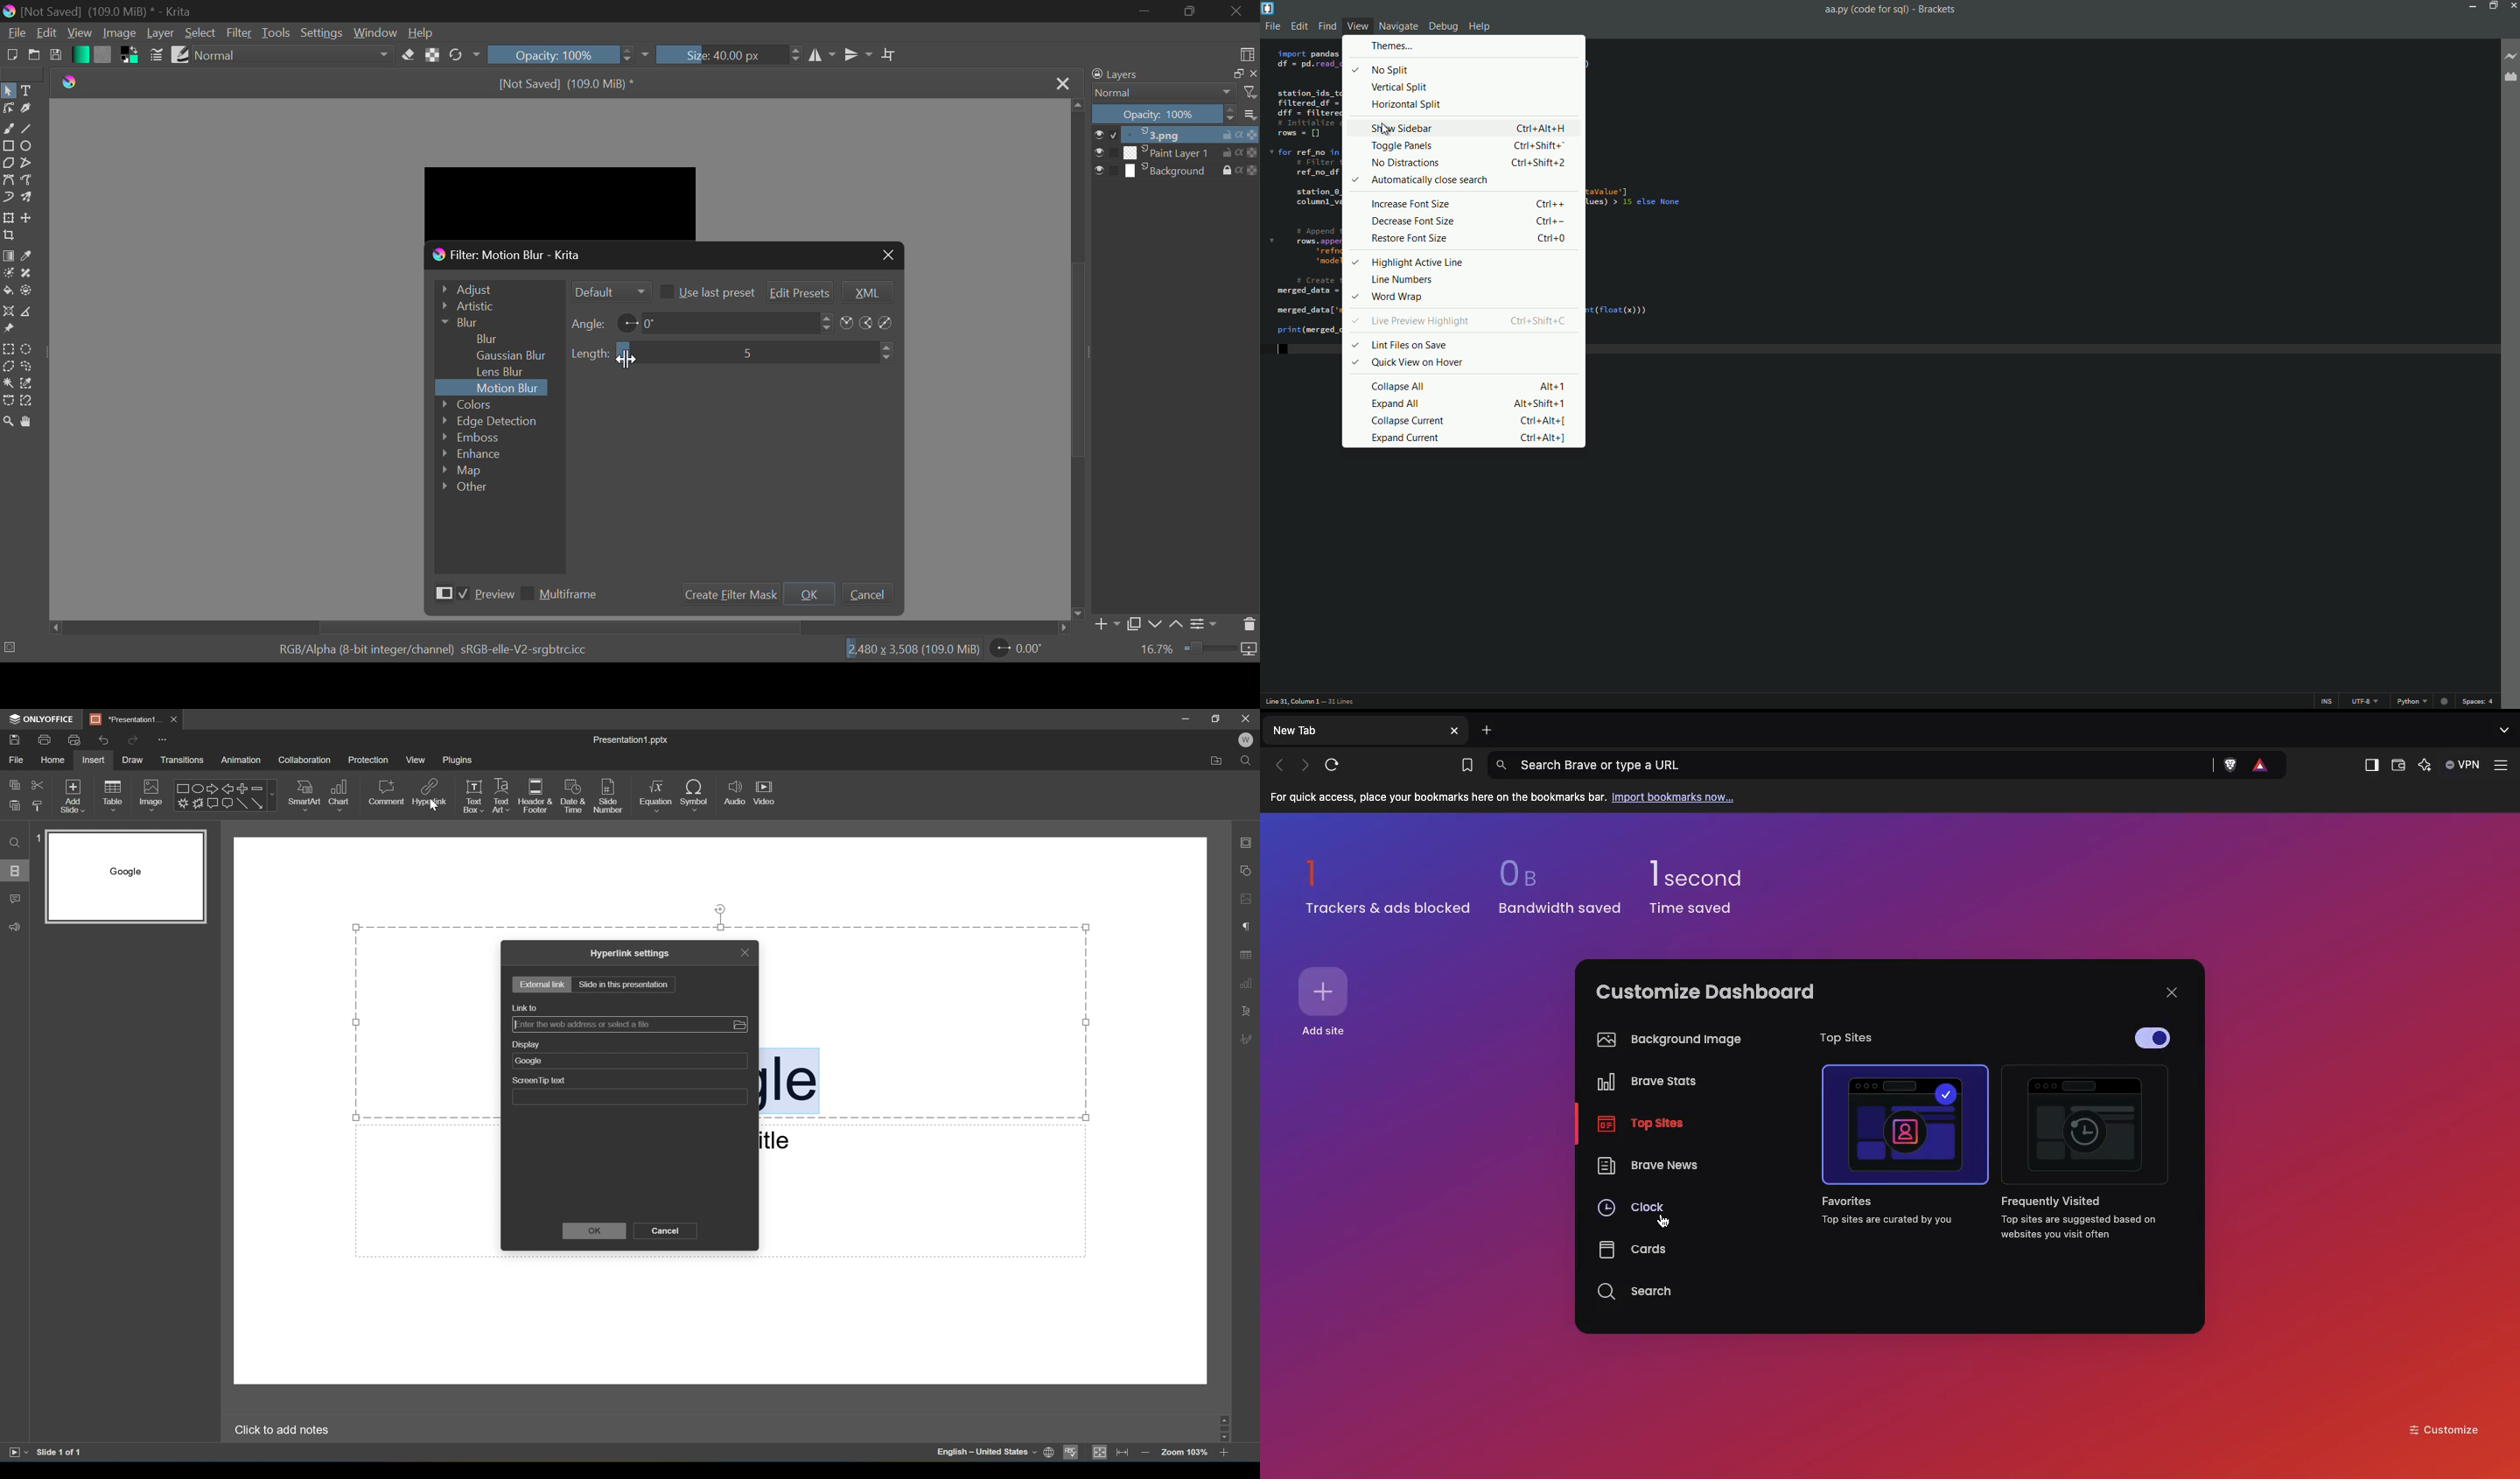  What do you see at coordinates (1176, 171) in the screenshot?
I see `Background` at bounding box center [1176, 171].